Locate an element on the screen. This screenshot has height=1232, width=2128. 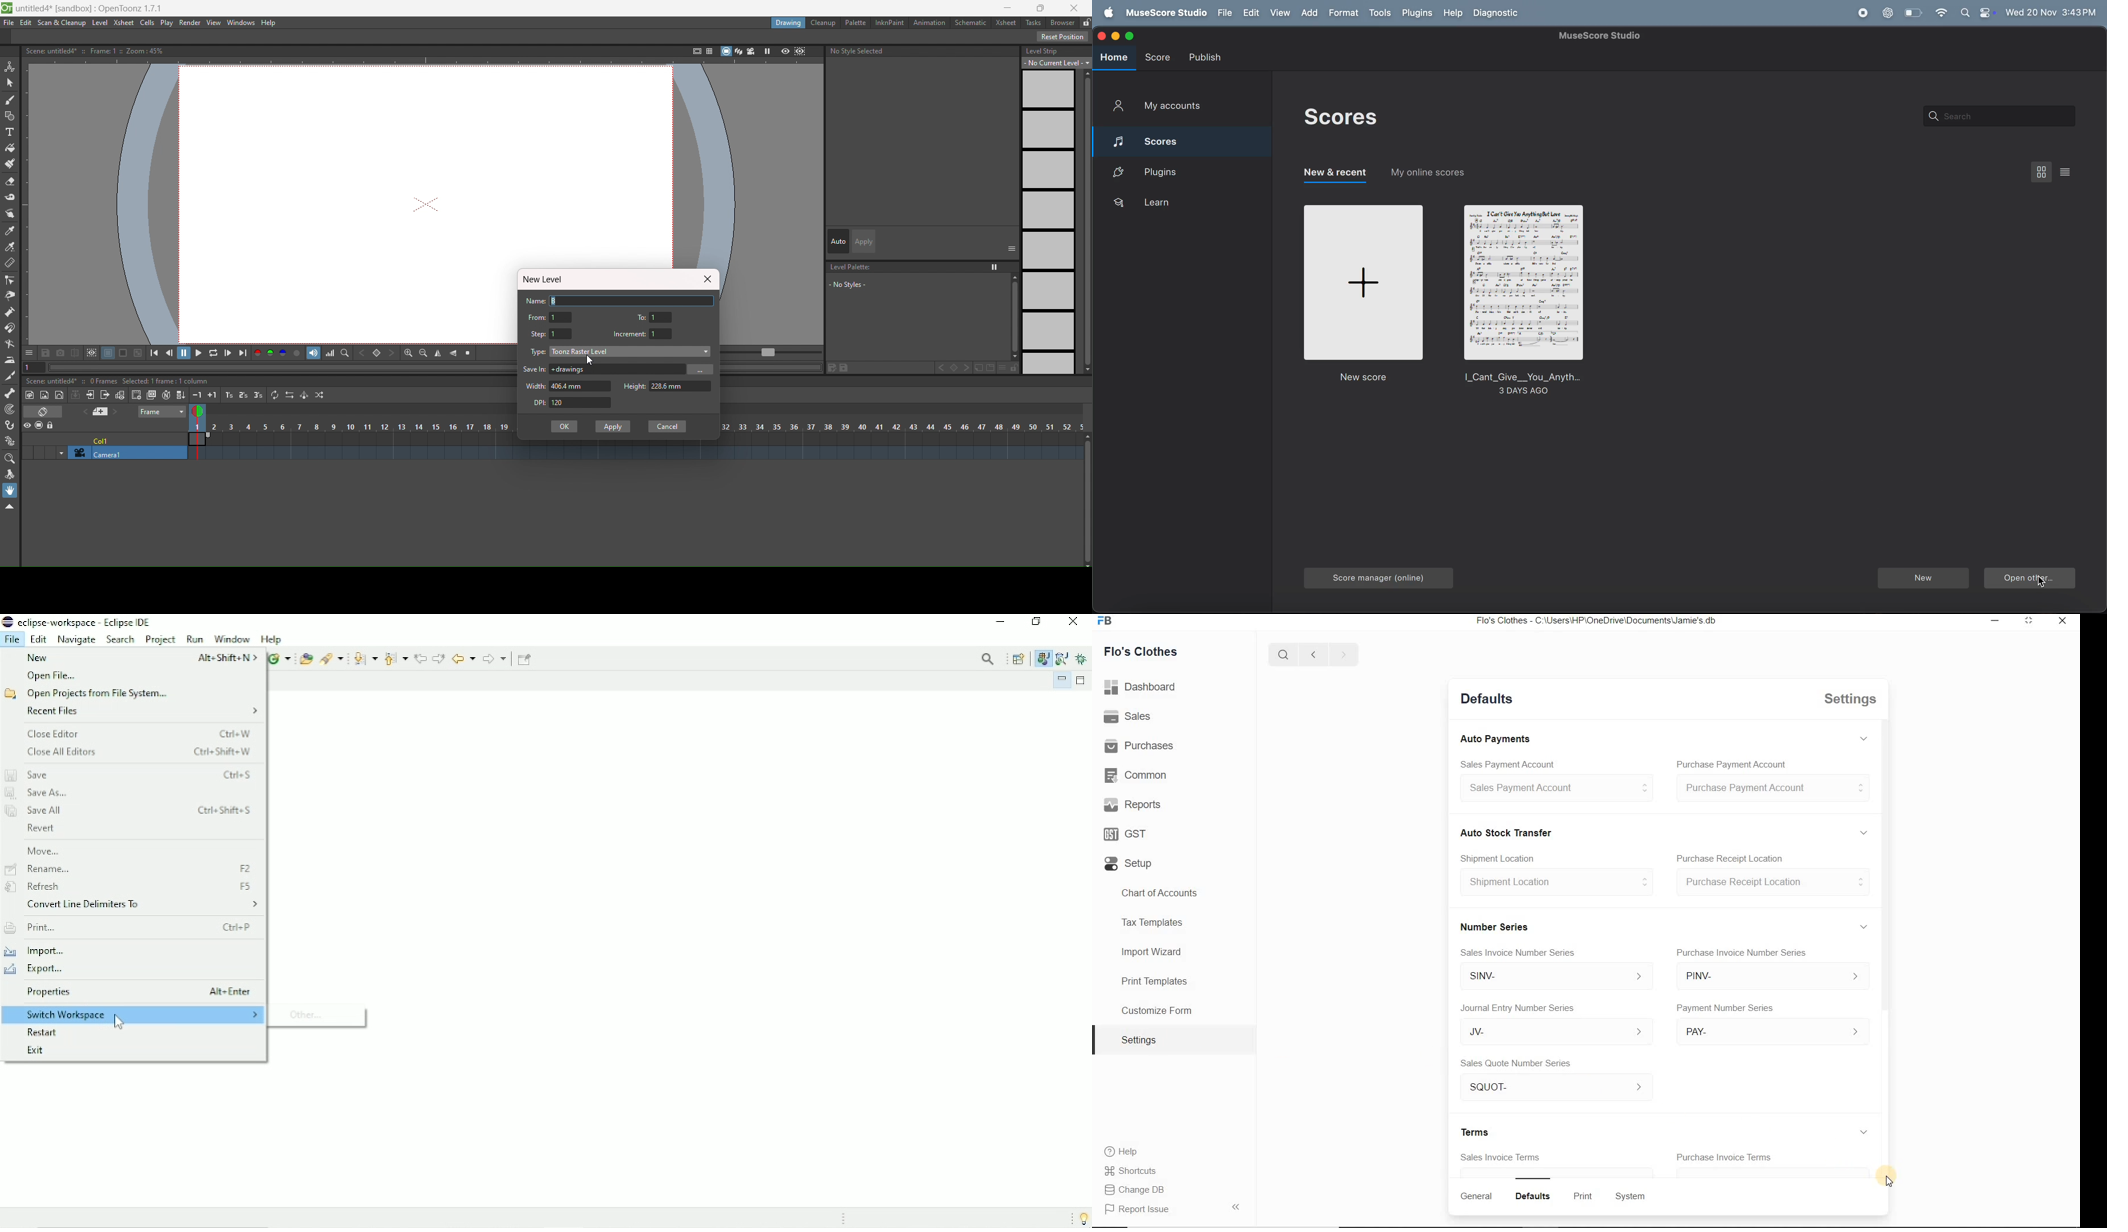
fill tool is located at coordinates (10, 148).